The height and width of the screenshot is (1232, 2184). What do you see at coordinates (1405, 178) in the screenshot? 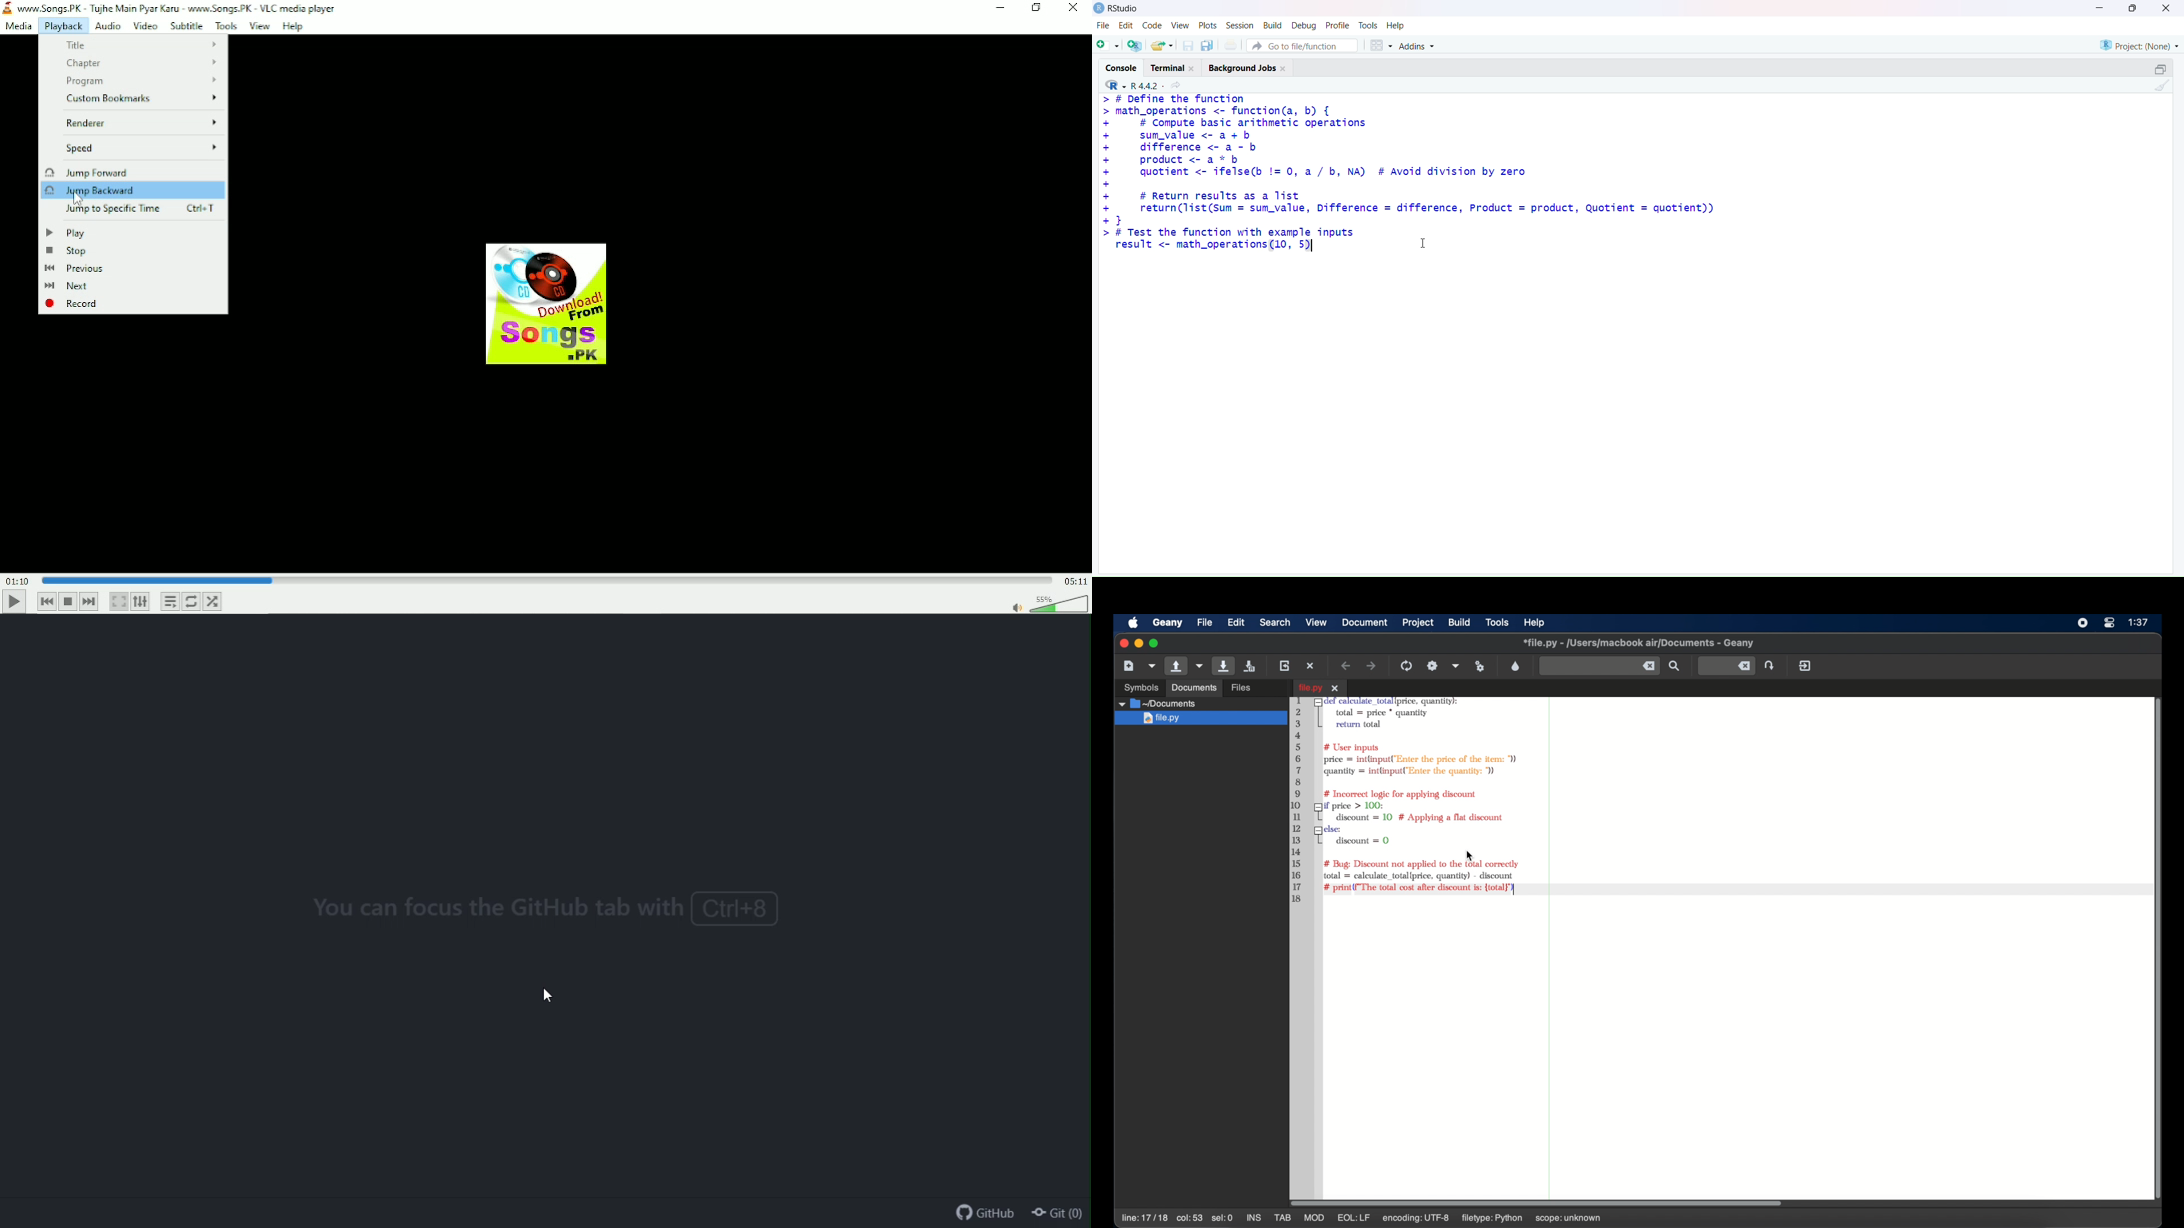
I see `- # Define the function
~ math_operations <- function(a, b) {
- # Compute basic arithmetic operations
- sum_value <- a + b
- difference <- a - b
- product <- a * b
- quotient <- ifelse(b != 0, a / b, NA) # Avoid division by zero
)
- # Return results as a Tist
- return(1ist(Sum = sum_value, Difference = difference, Product = product, Quotient = quotient))
3
- # Test the function with example inputs
result <- math_operations (10, 5)| I` at bounding box center [1405, 178].